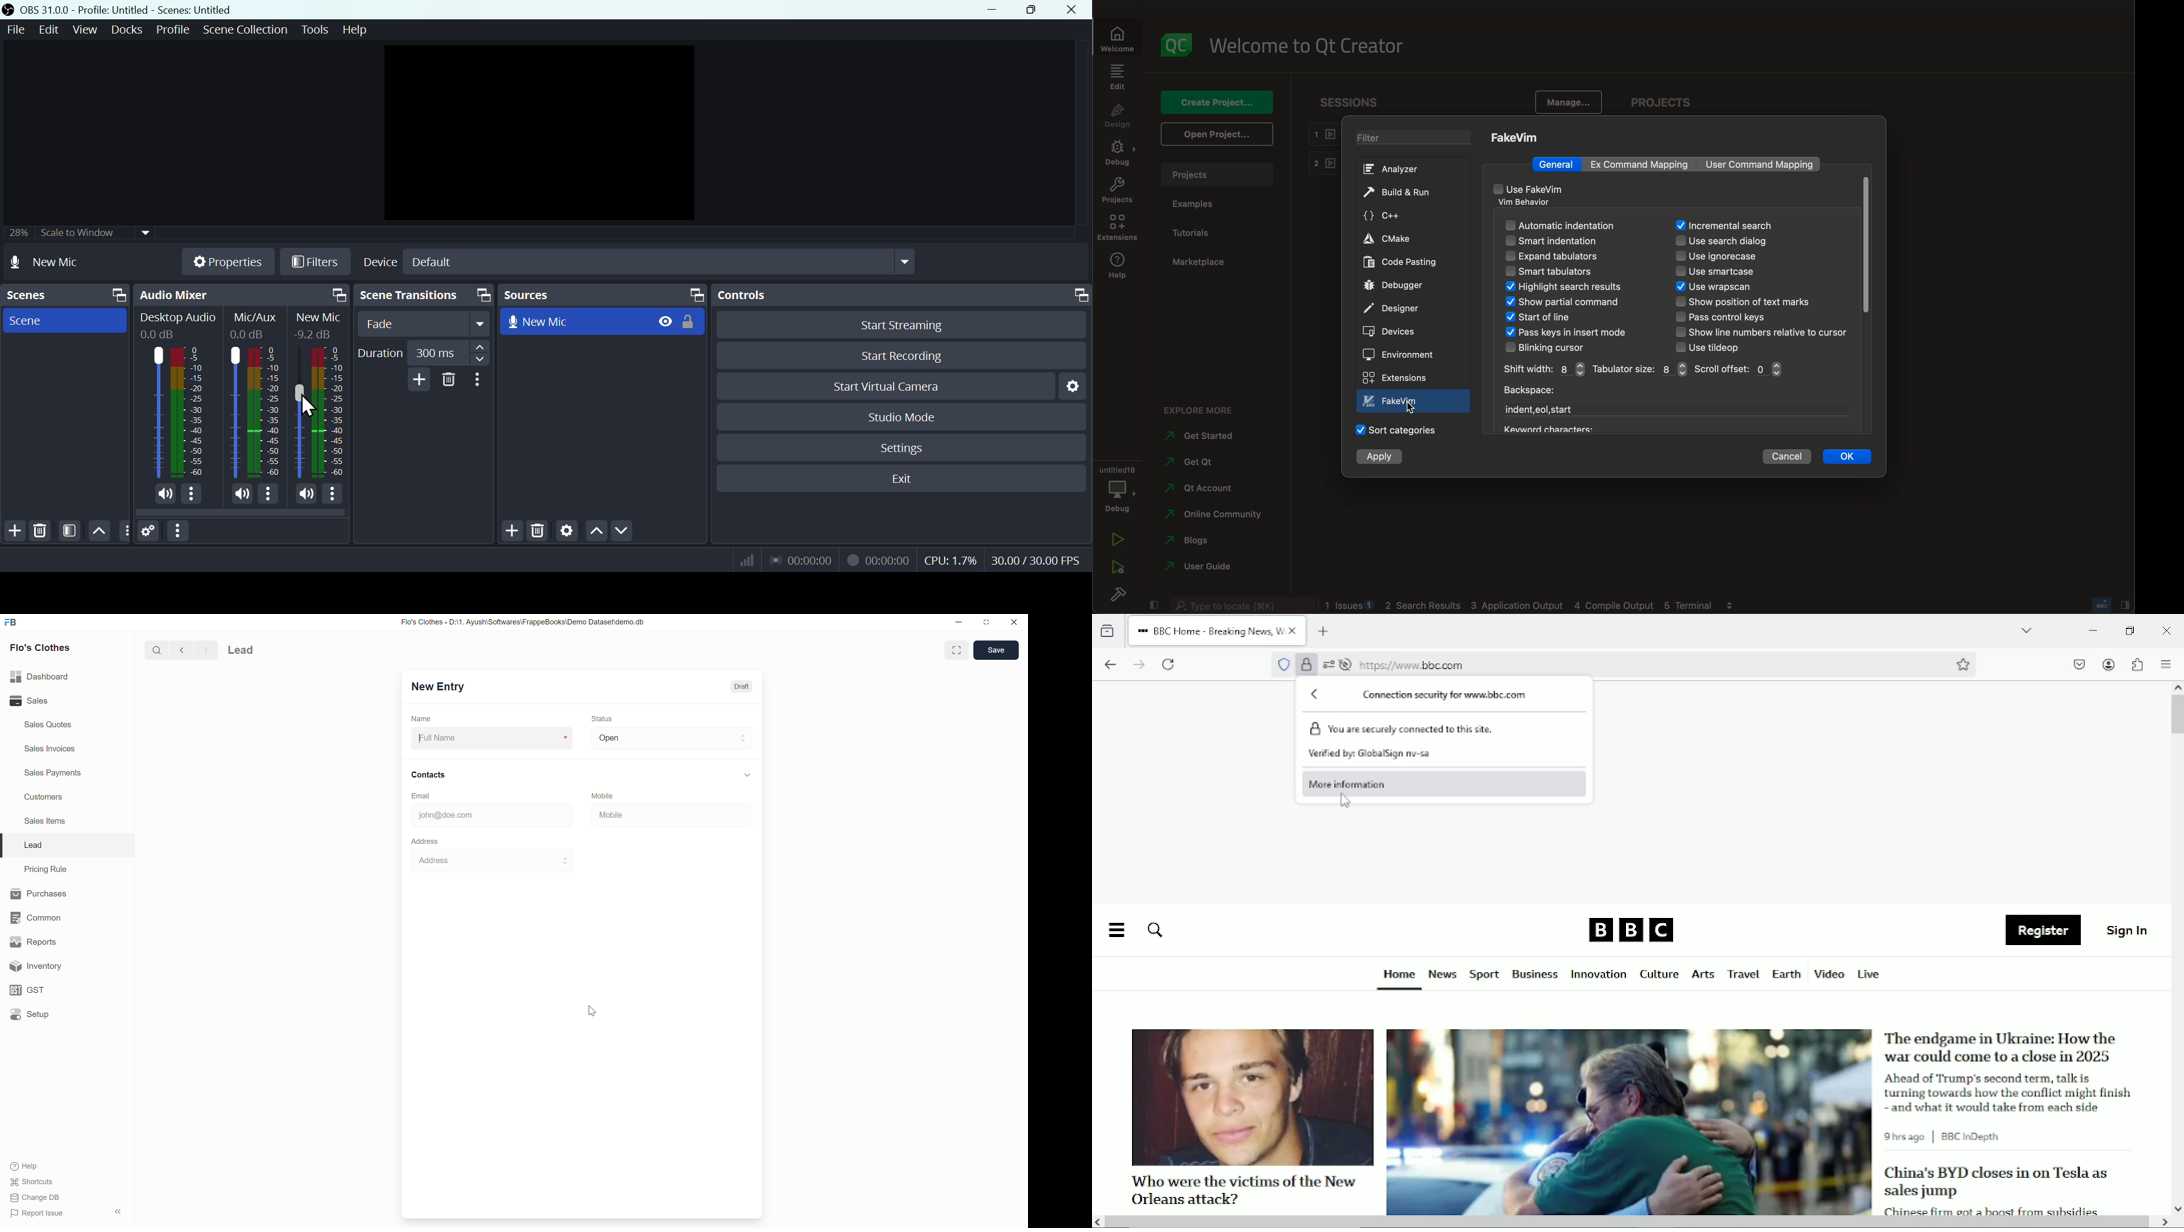 Image resolution: width=2184 pixels, height=1232 pixels. What do you see at coordinates (14, 30) in the screenshot?
I see `File` at bounding box center [14, 30].